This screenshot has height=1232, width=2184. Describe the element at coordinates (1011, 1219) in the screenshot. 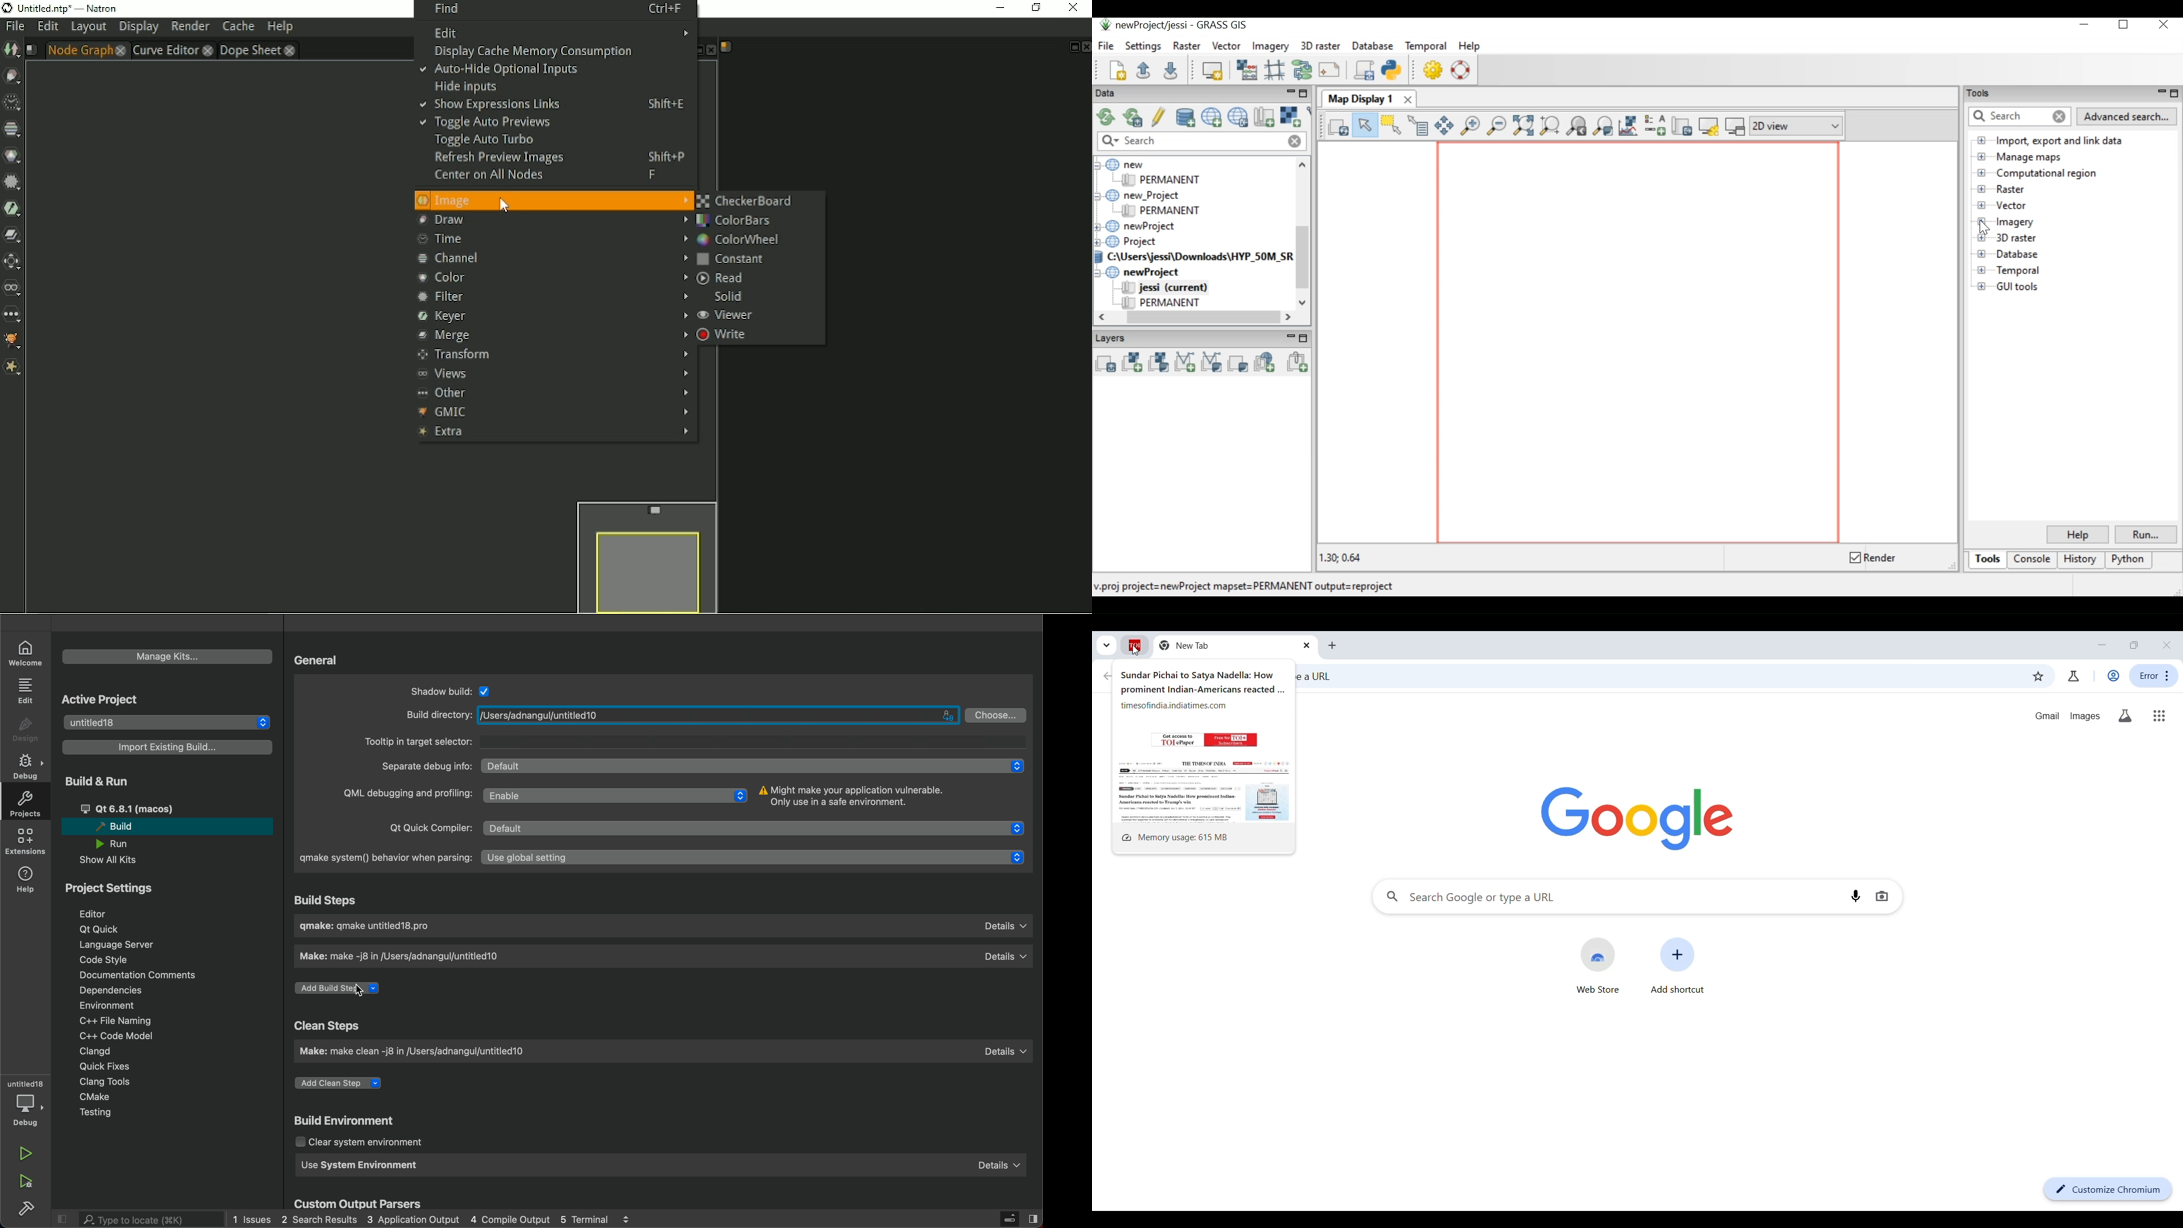

I see `close slidebar` at that location.